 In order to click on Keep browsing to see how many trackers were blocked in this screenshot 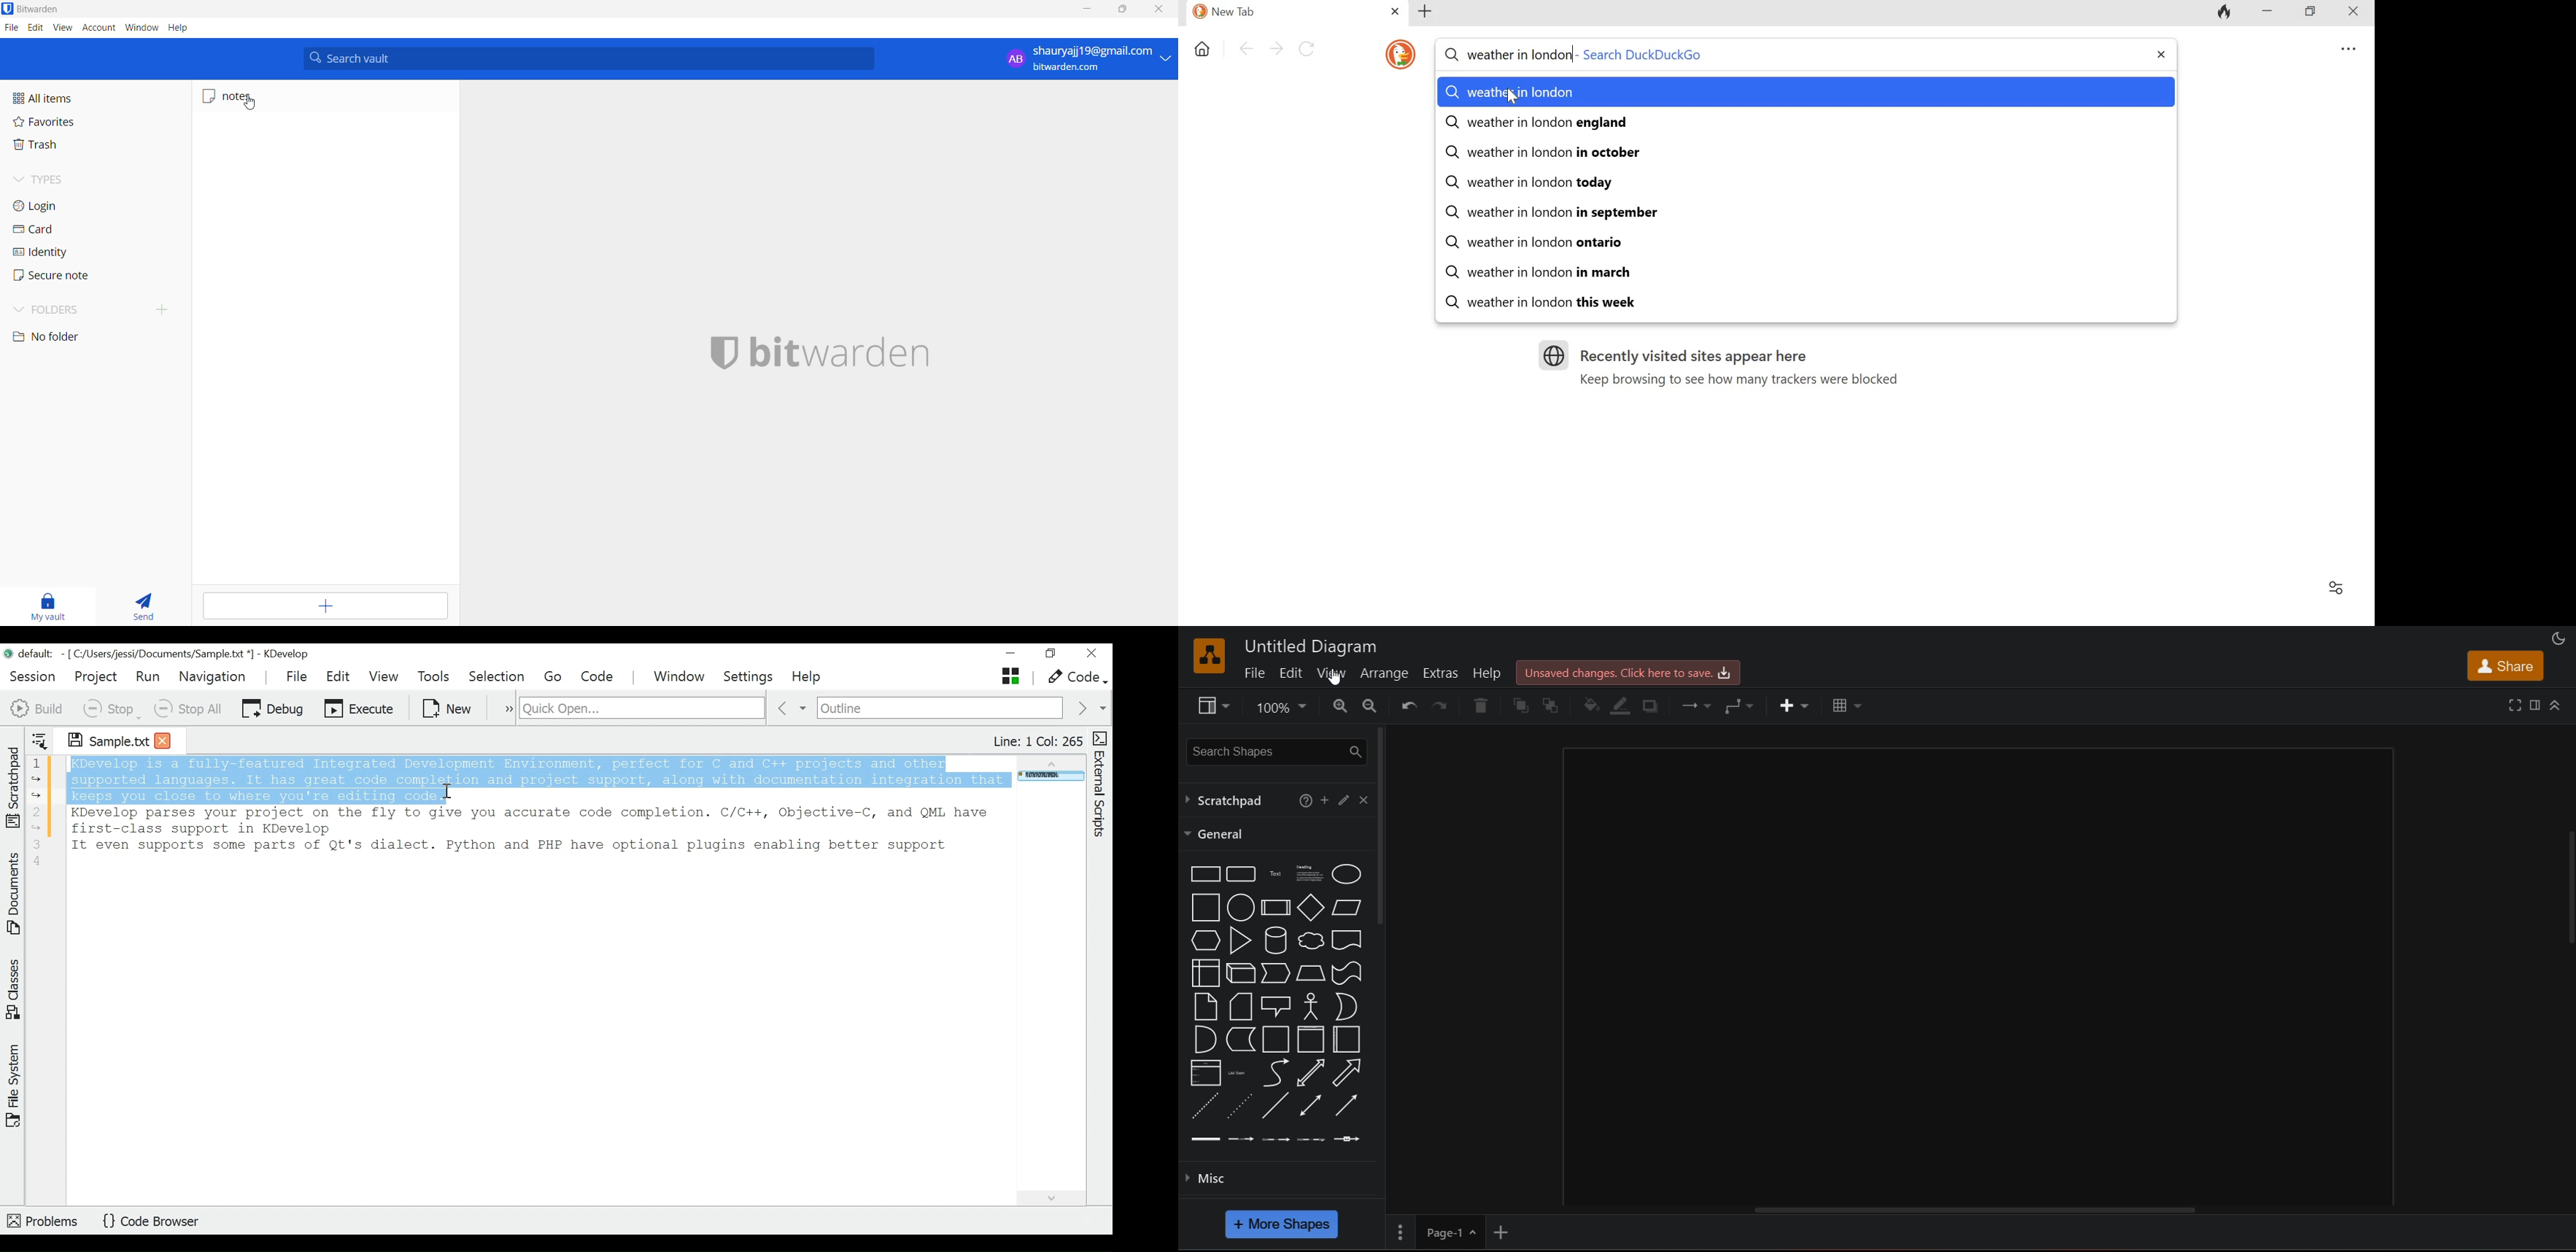, I will do `click(1740, 380)`.